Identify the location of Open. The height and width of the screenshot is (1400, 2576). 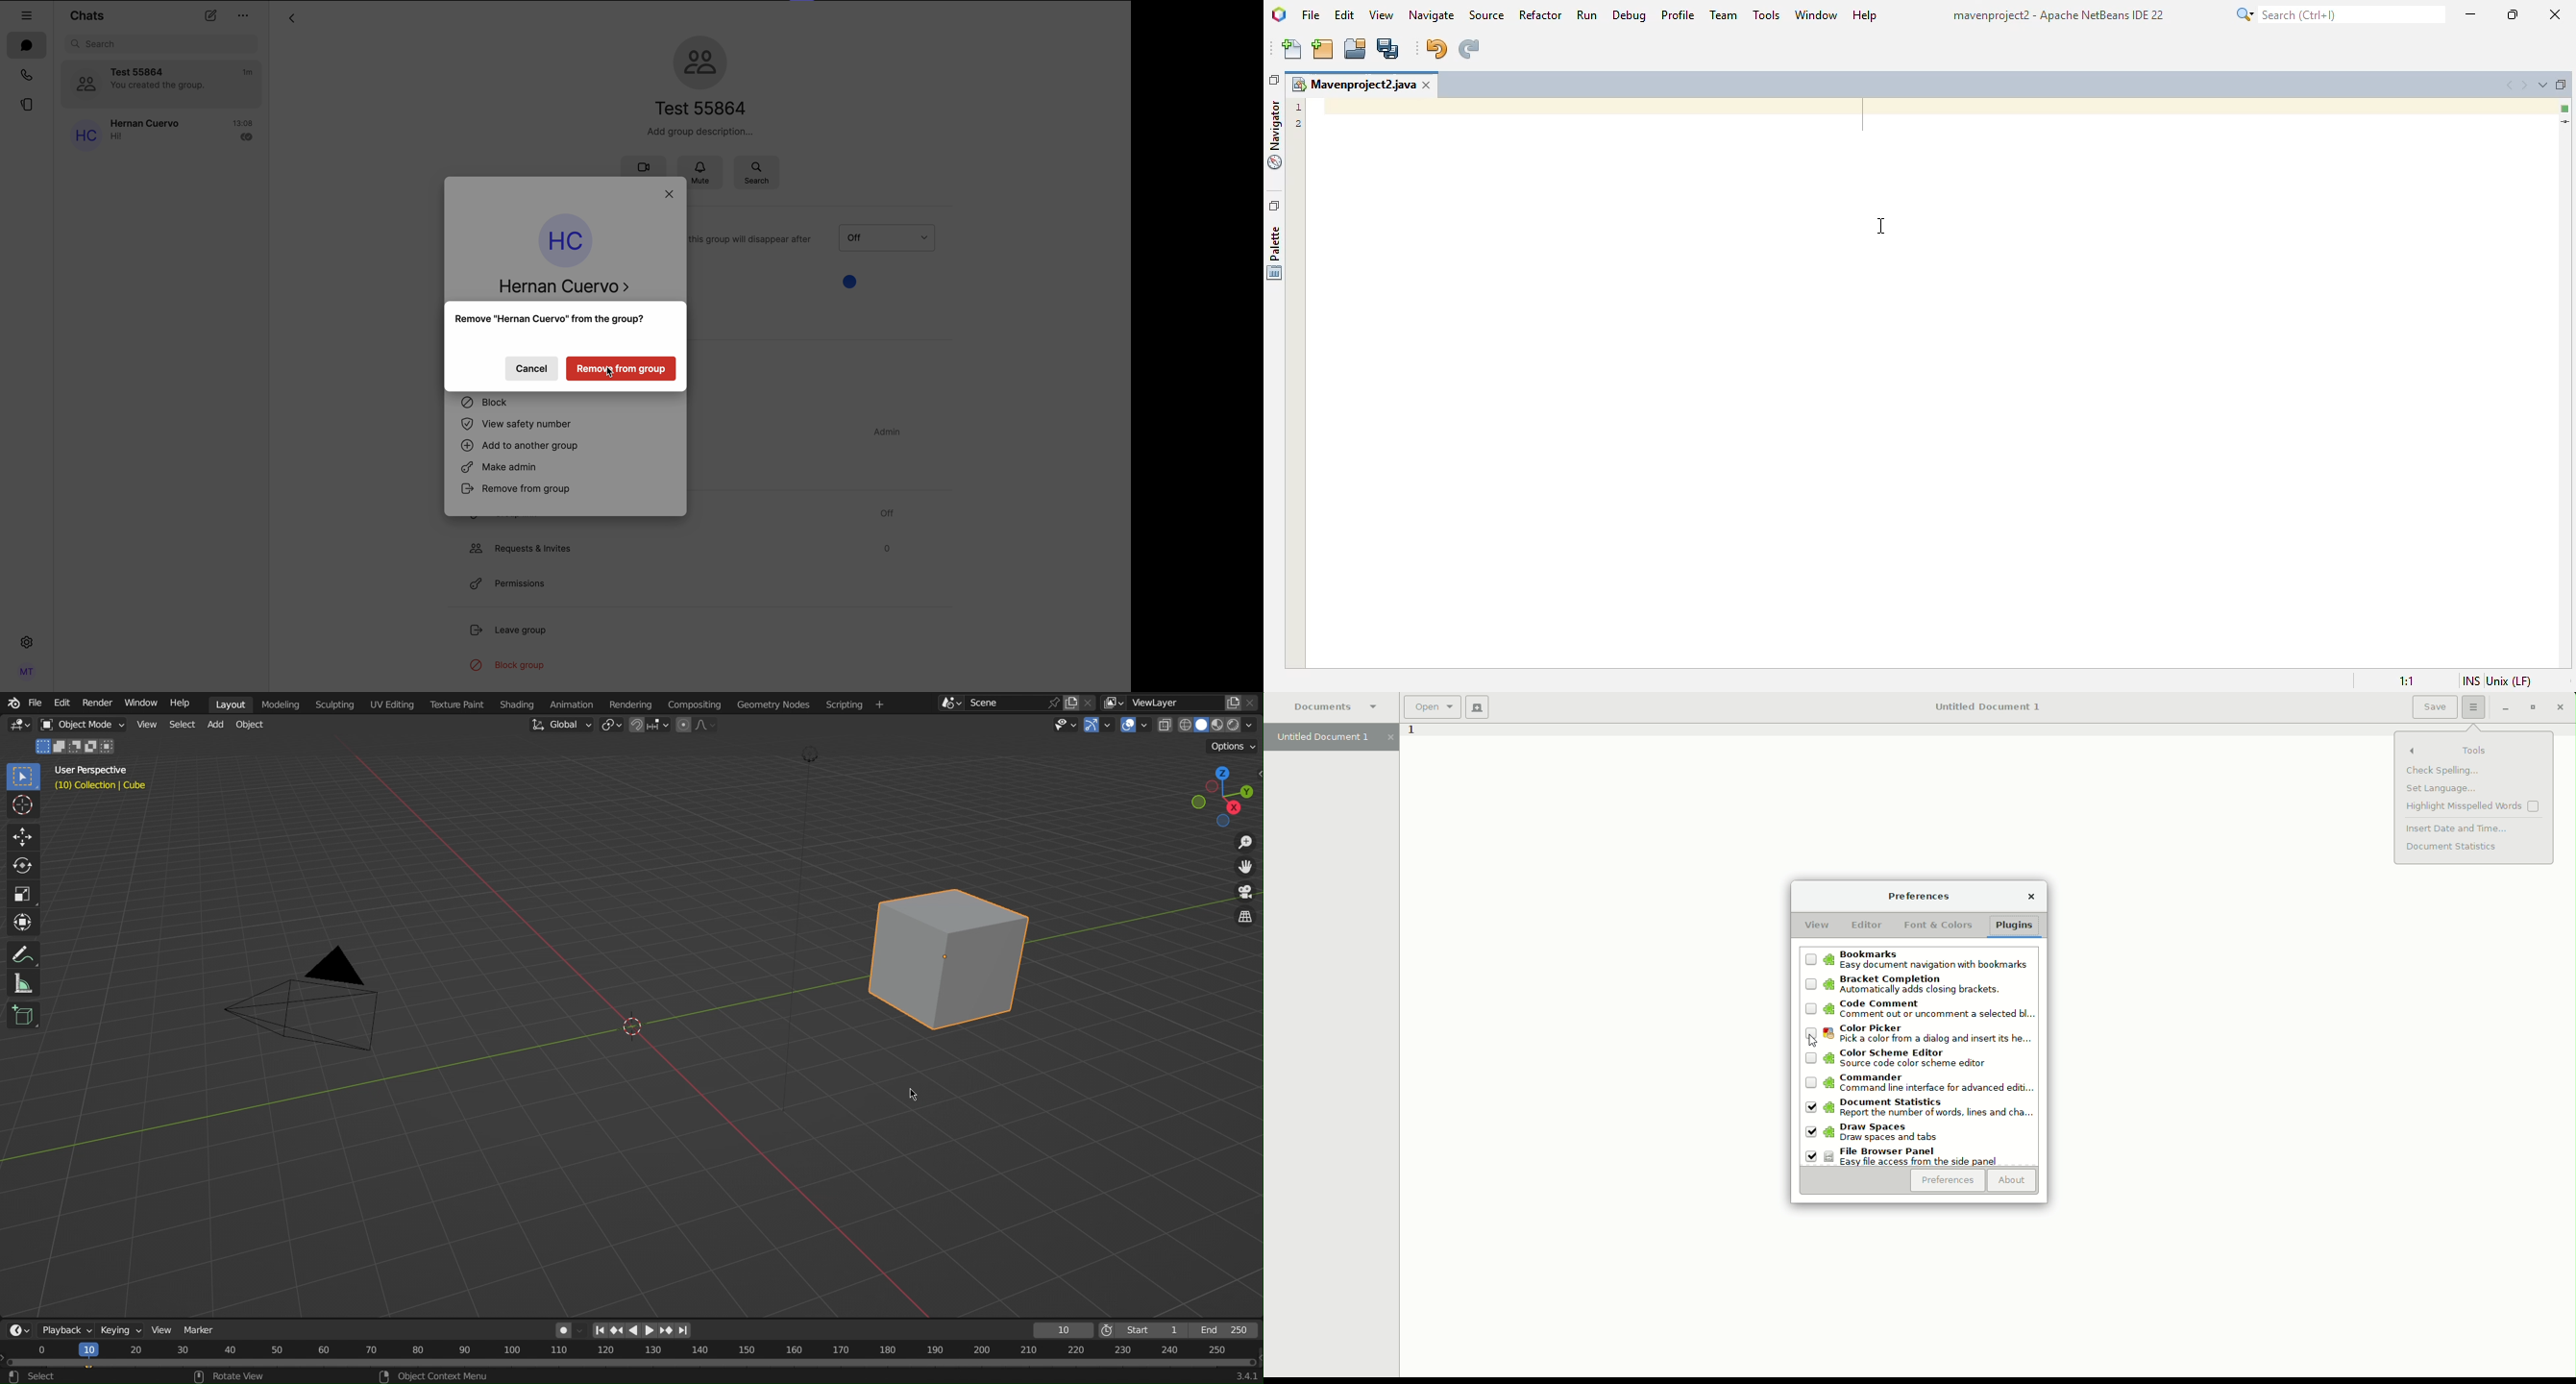
(1431, 707).